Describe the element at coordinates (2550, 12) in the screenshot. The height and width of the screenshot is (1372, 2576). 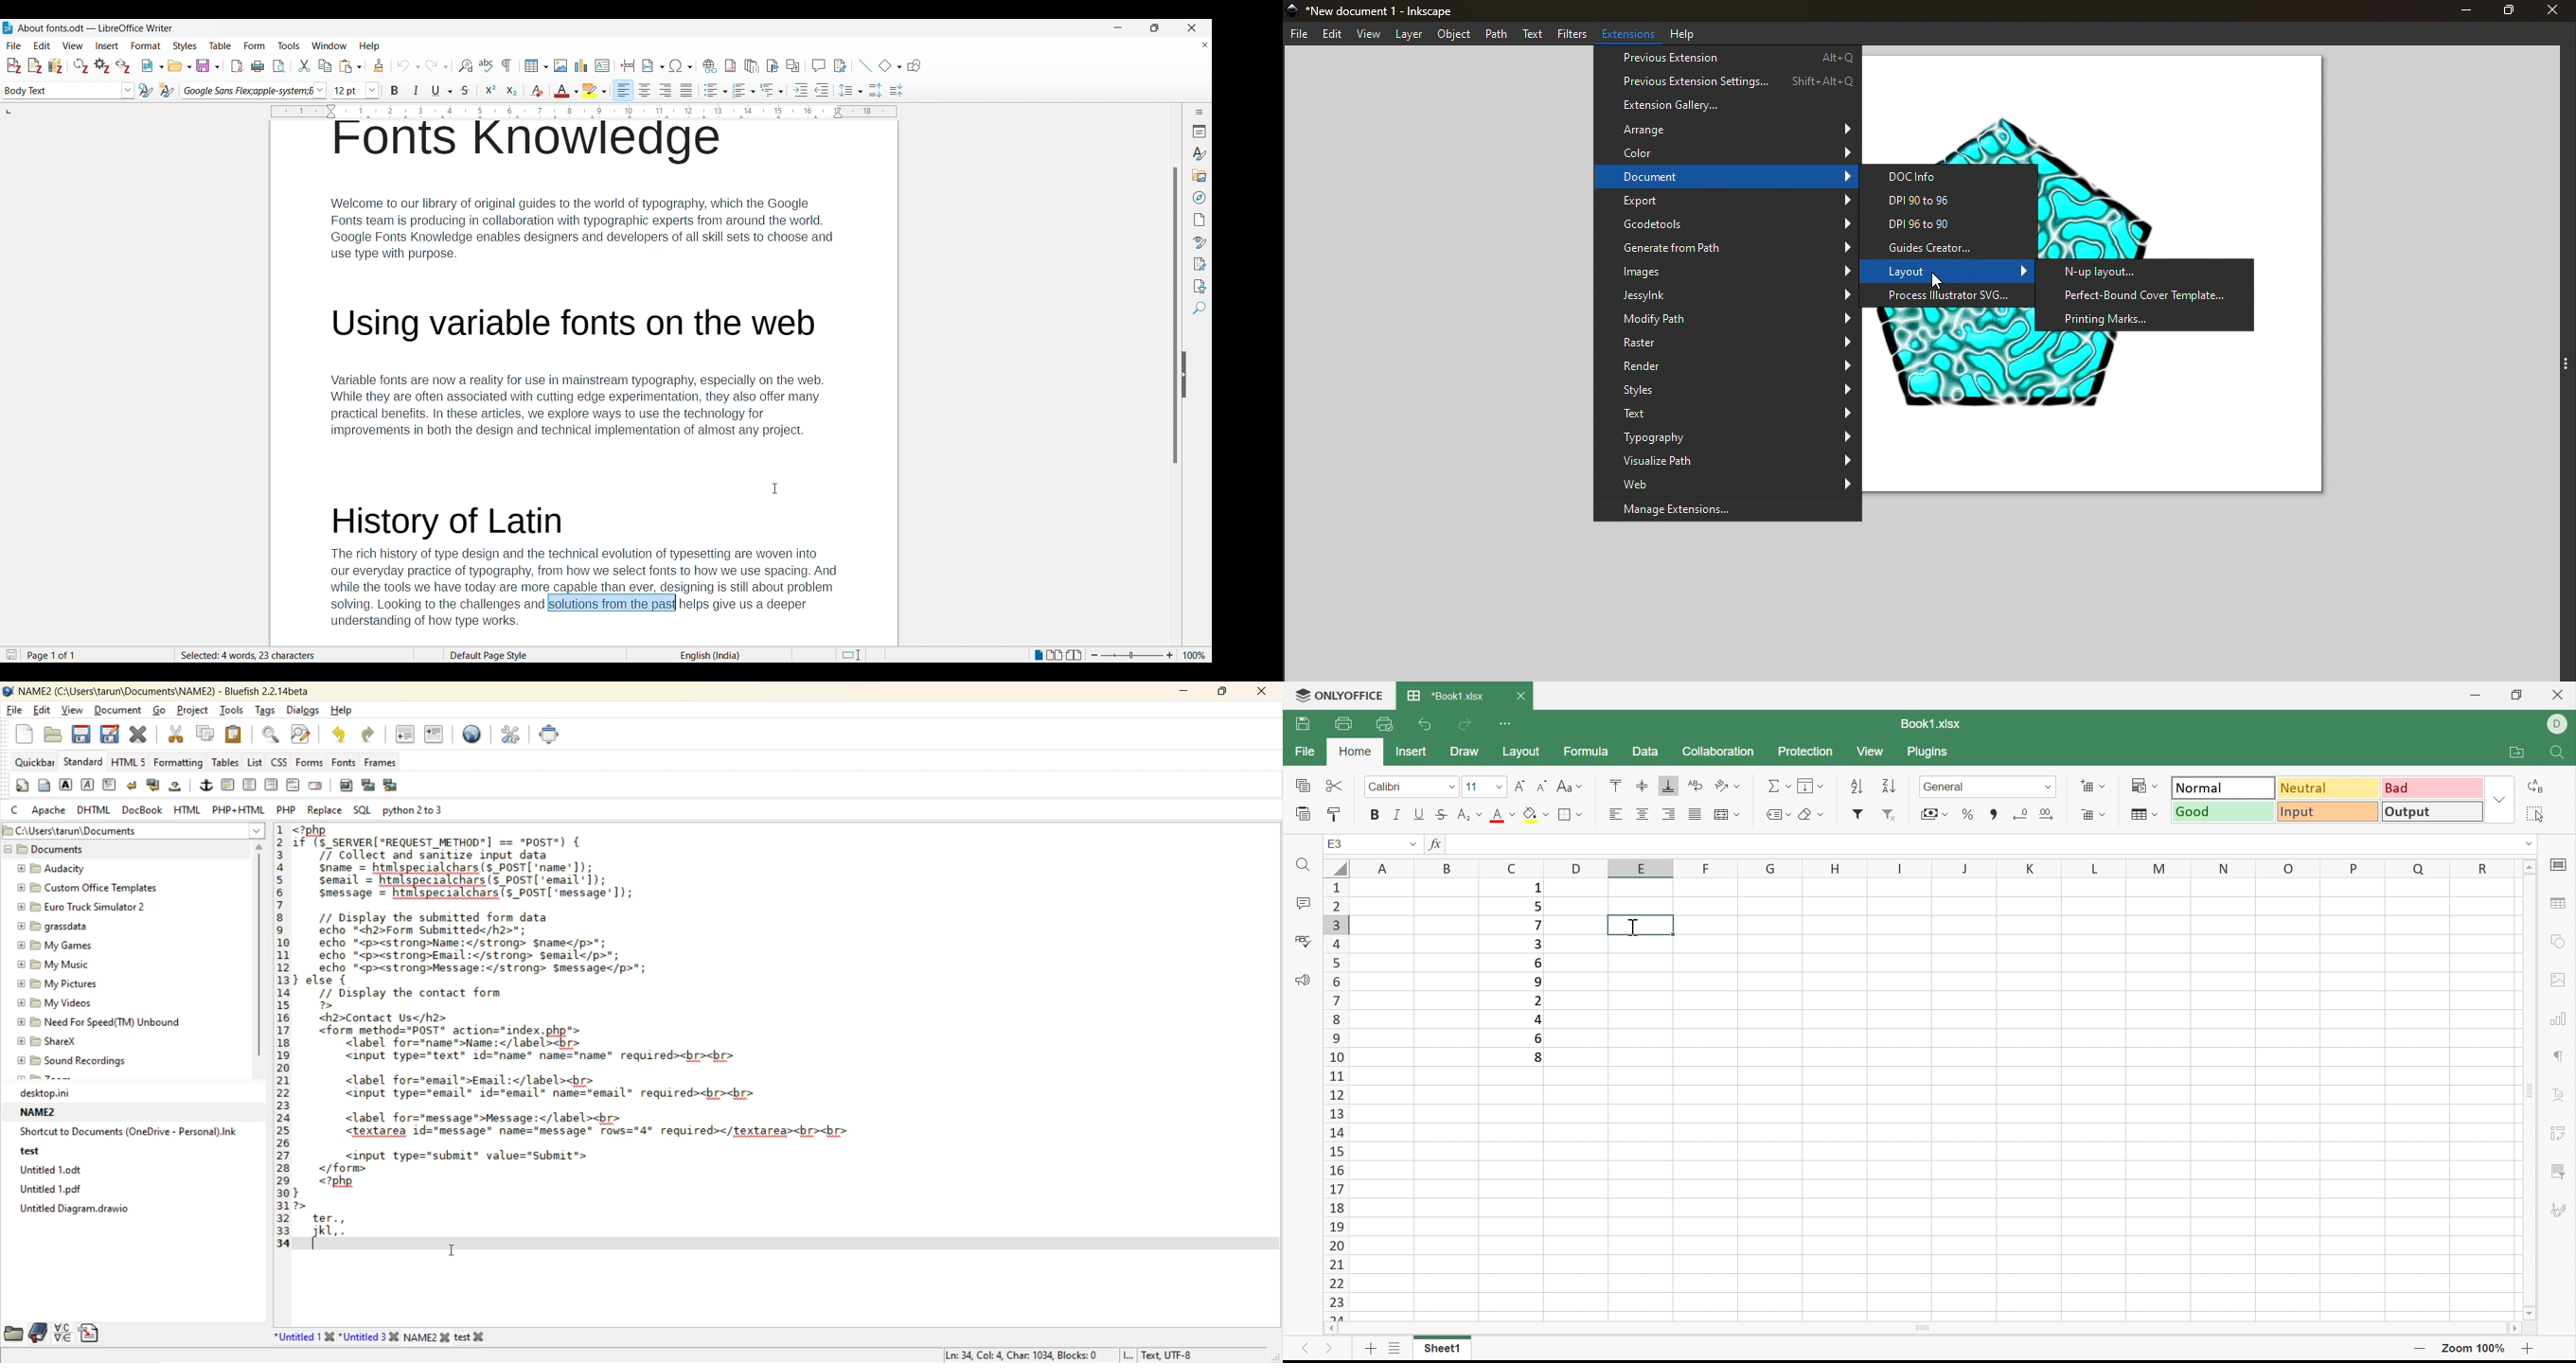
I see `Close` at that location.